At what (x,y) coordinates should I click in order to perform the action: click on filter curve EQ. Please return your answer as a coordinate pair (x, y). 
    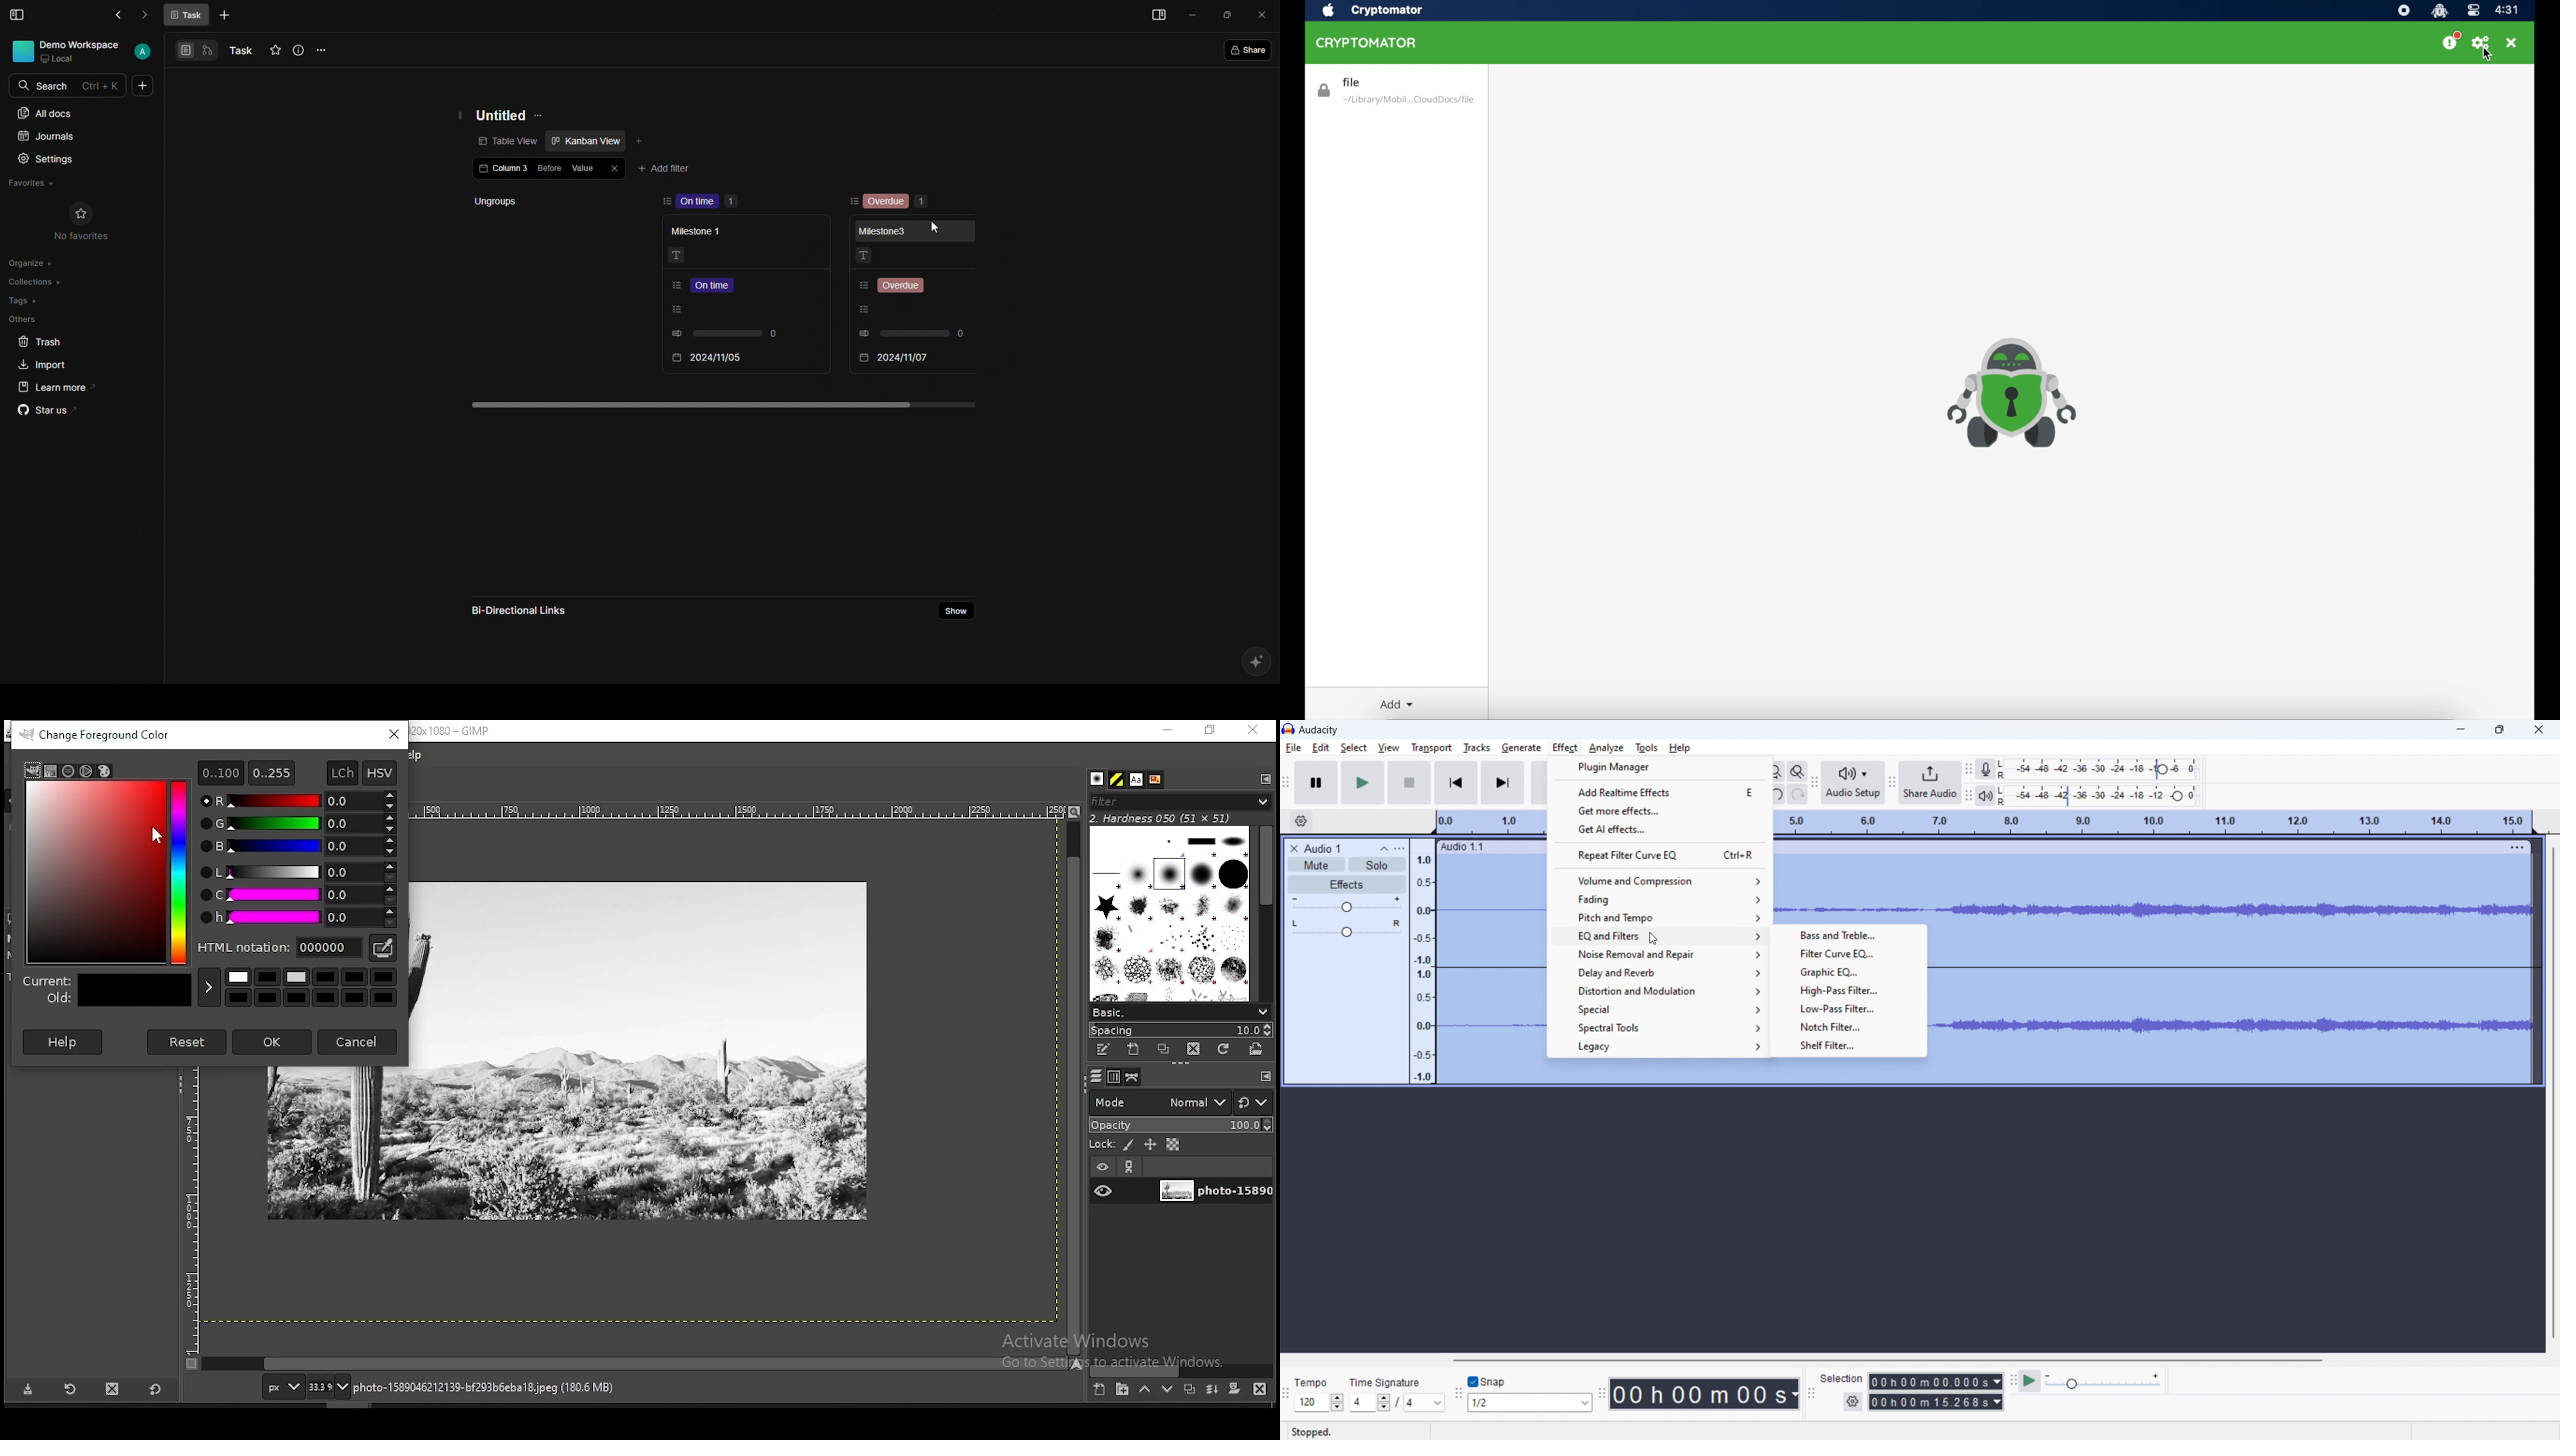
    Looking at the image, I should click on (1847, 953).